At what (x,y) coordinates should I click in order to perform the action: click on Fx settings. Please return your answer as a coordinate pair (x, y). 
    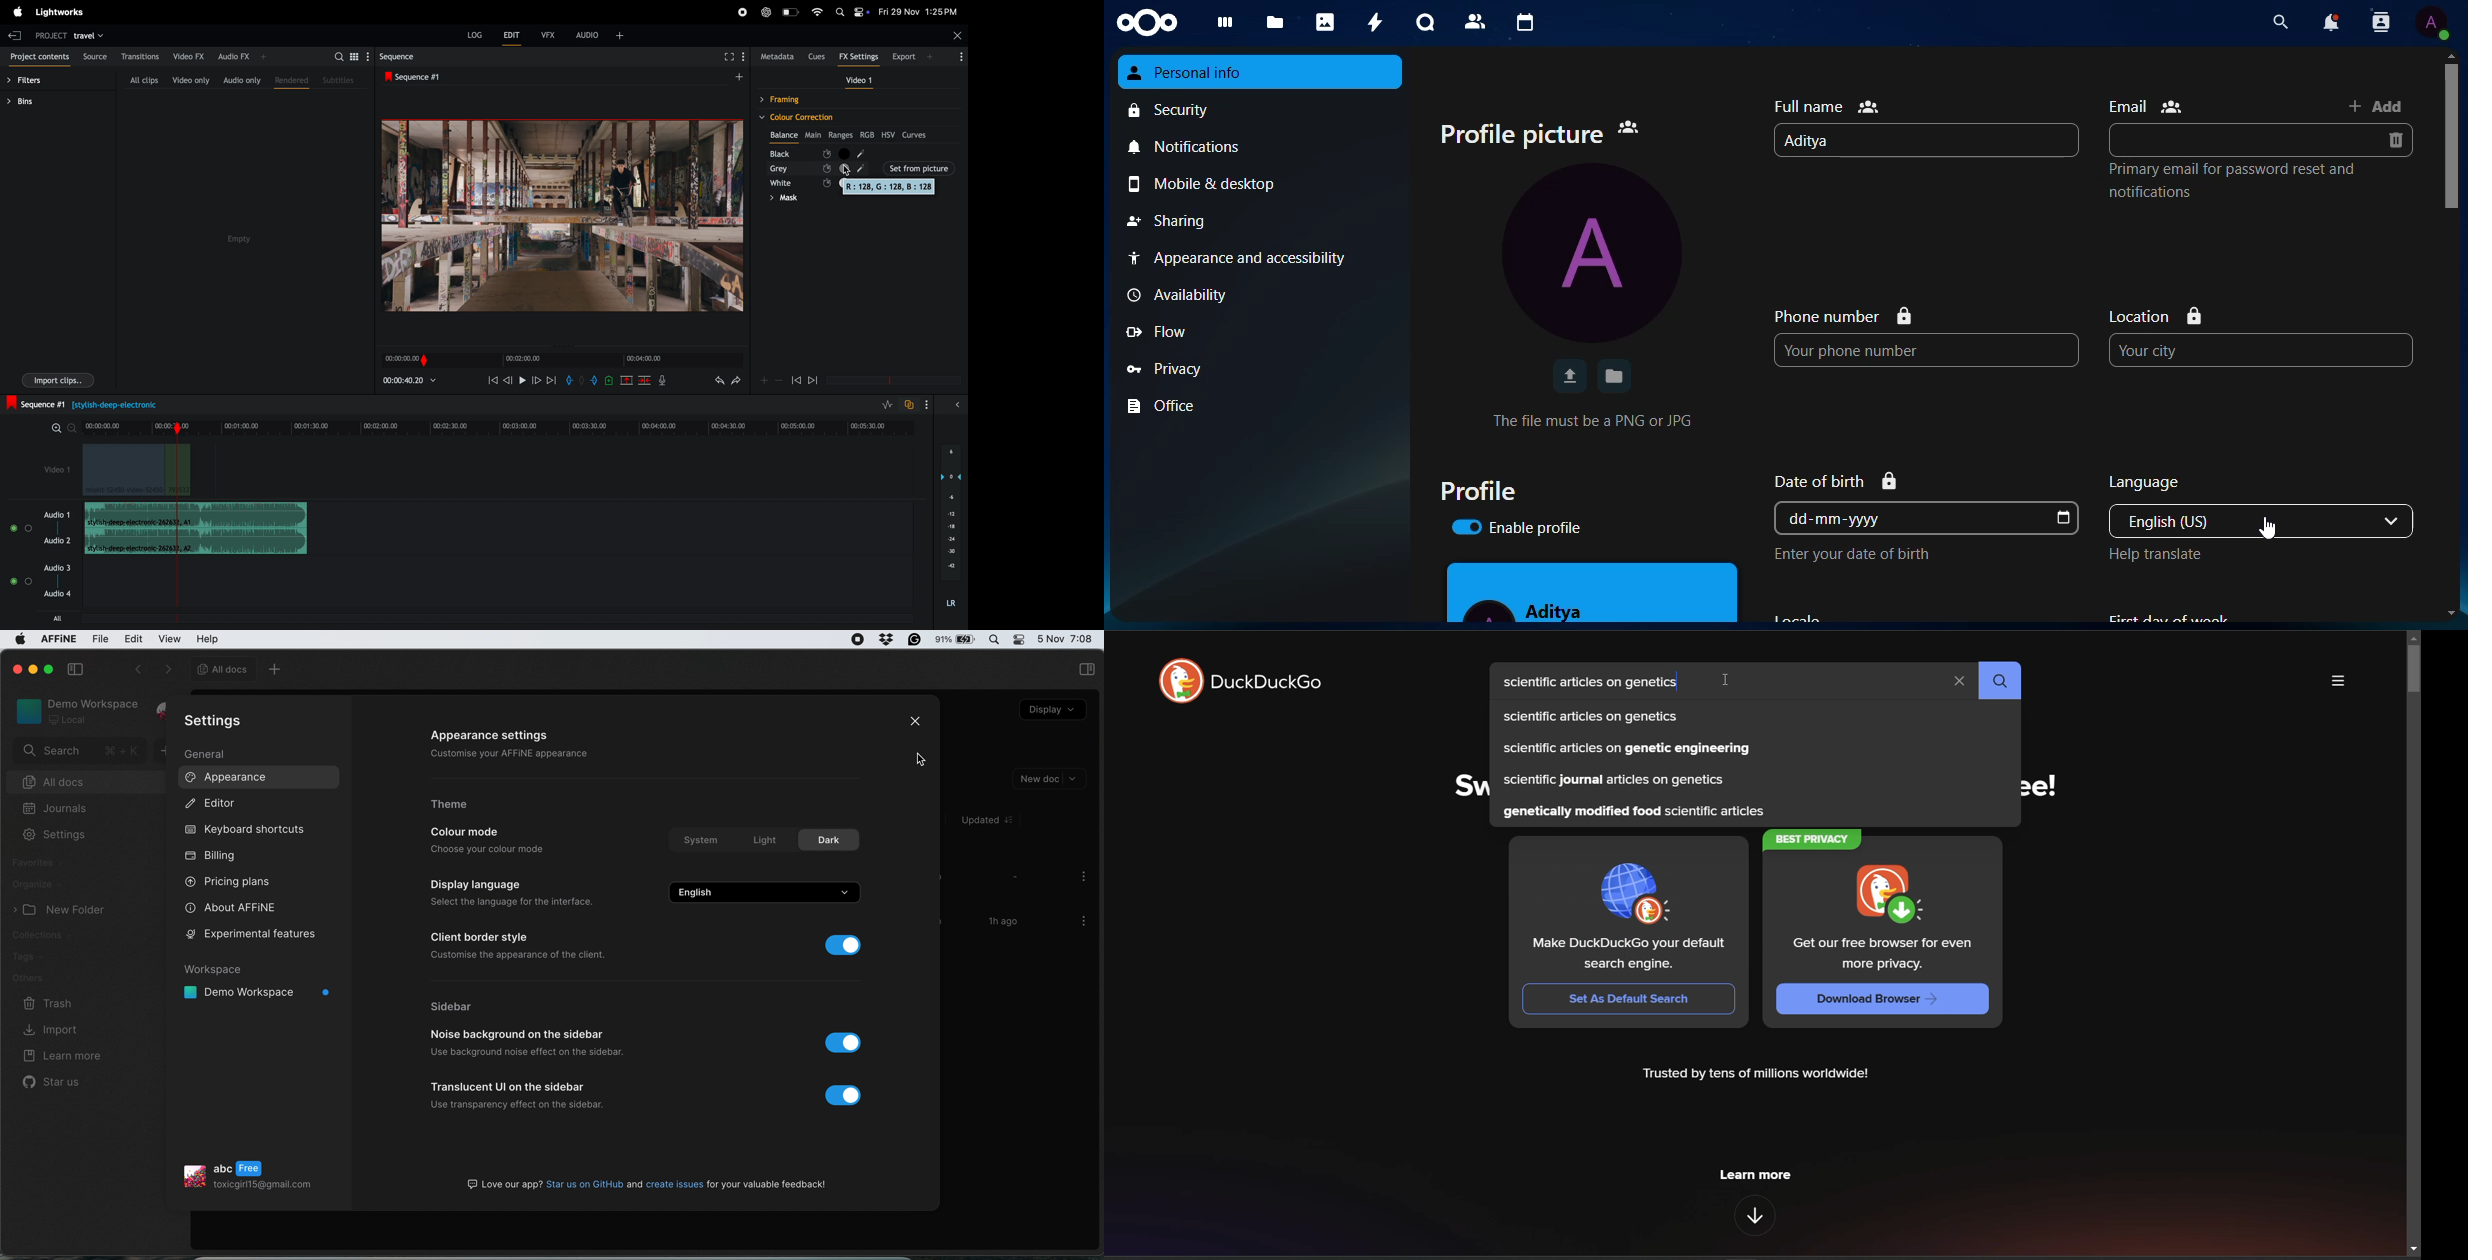
    Looking at the image, I should click on (859, 58).